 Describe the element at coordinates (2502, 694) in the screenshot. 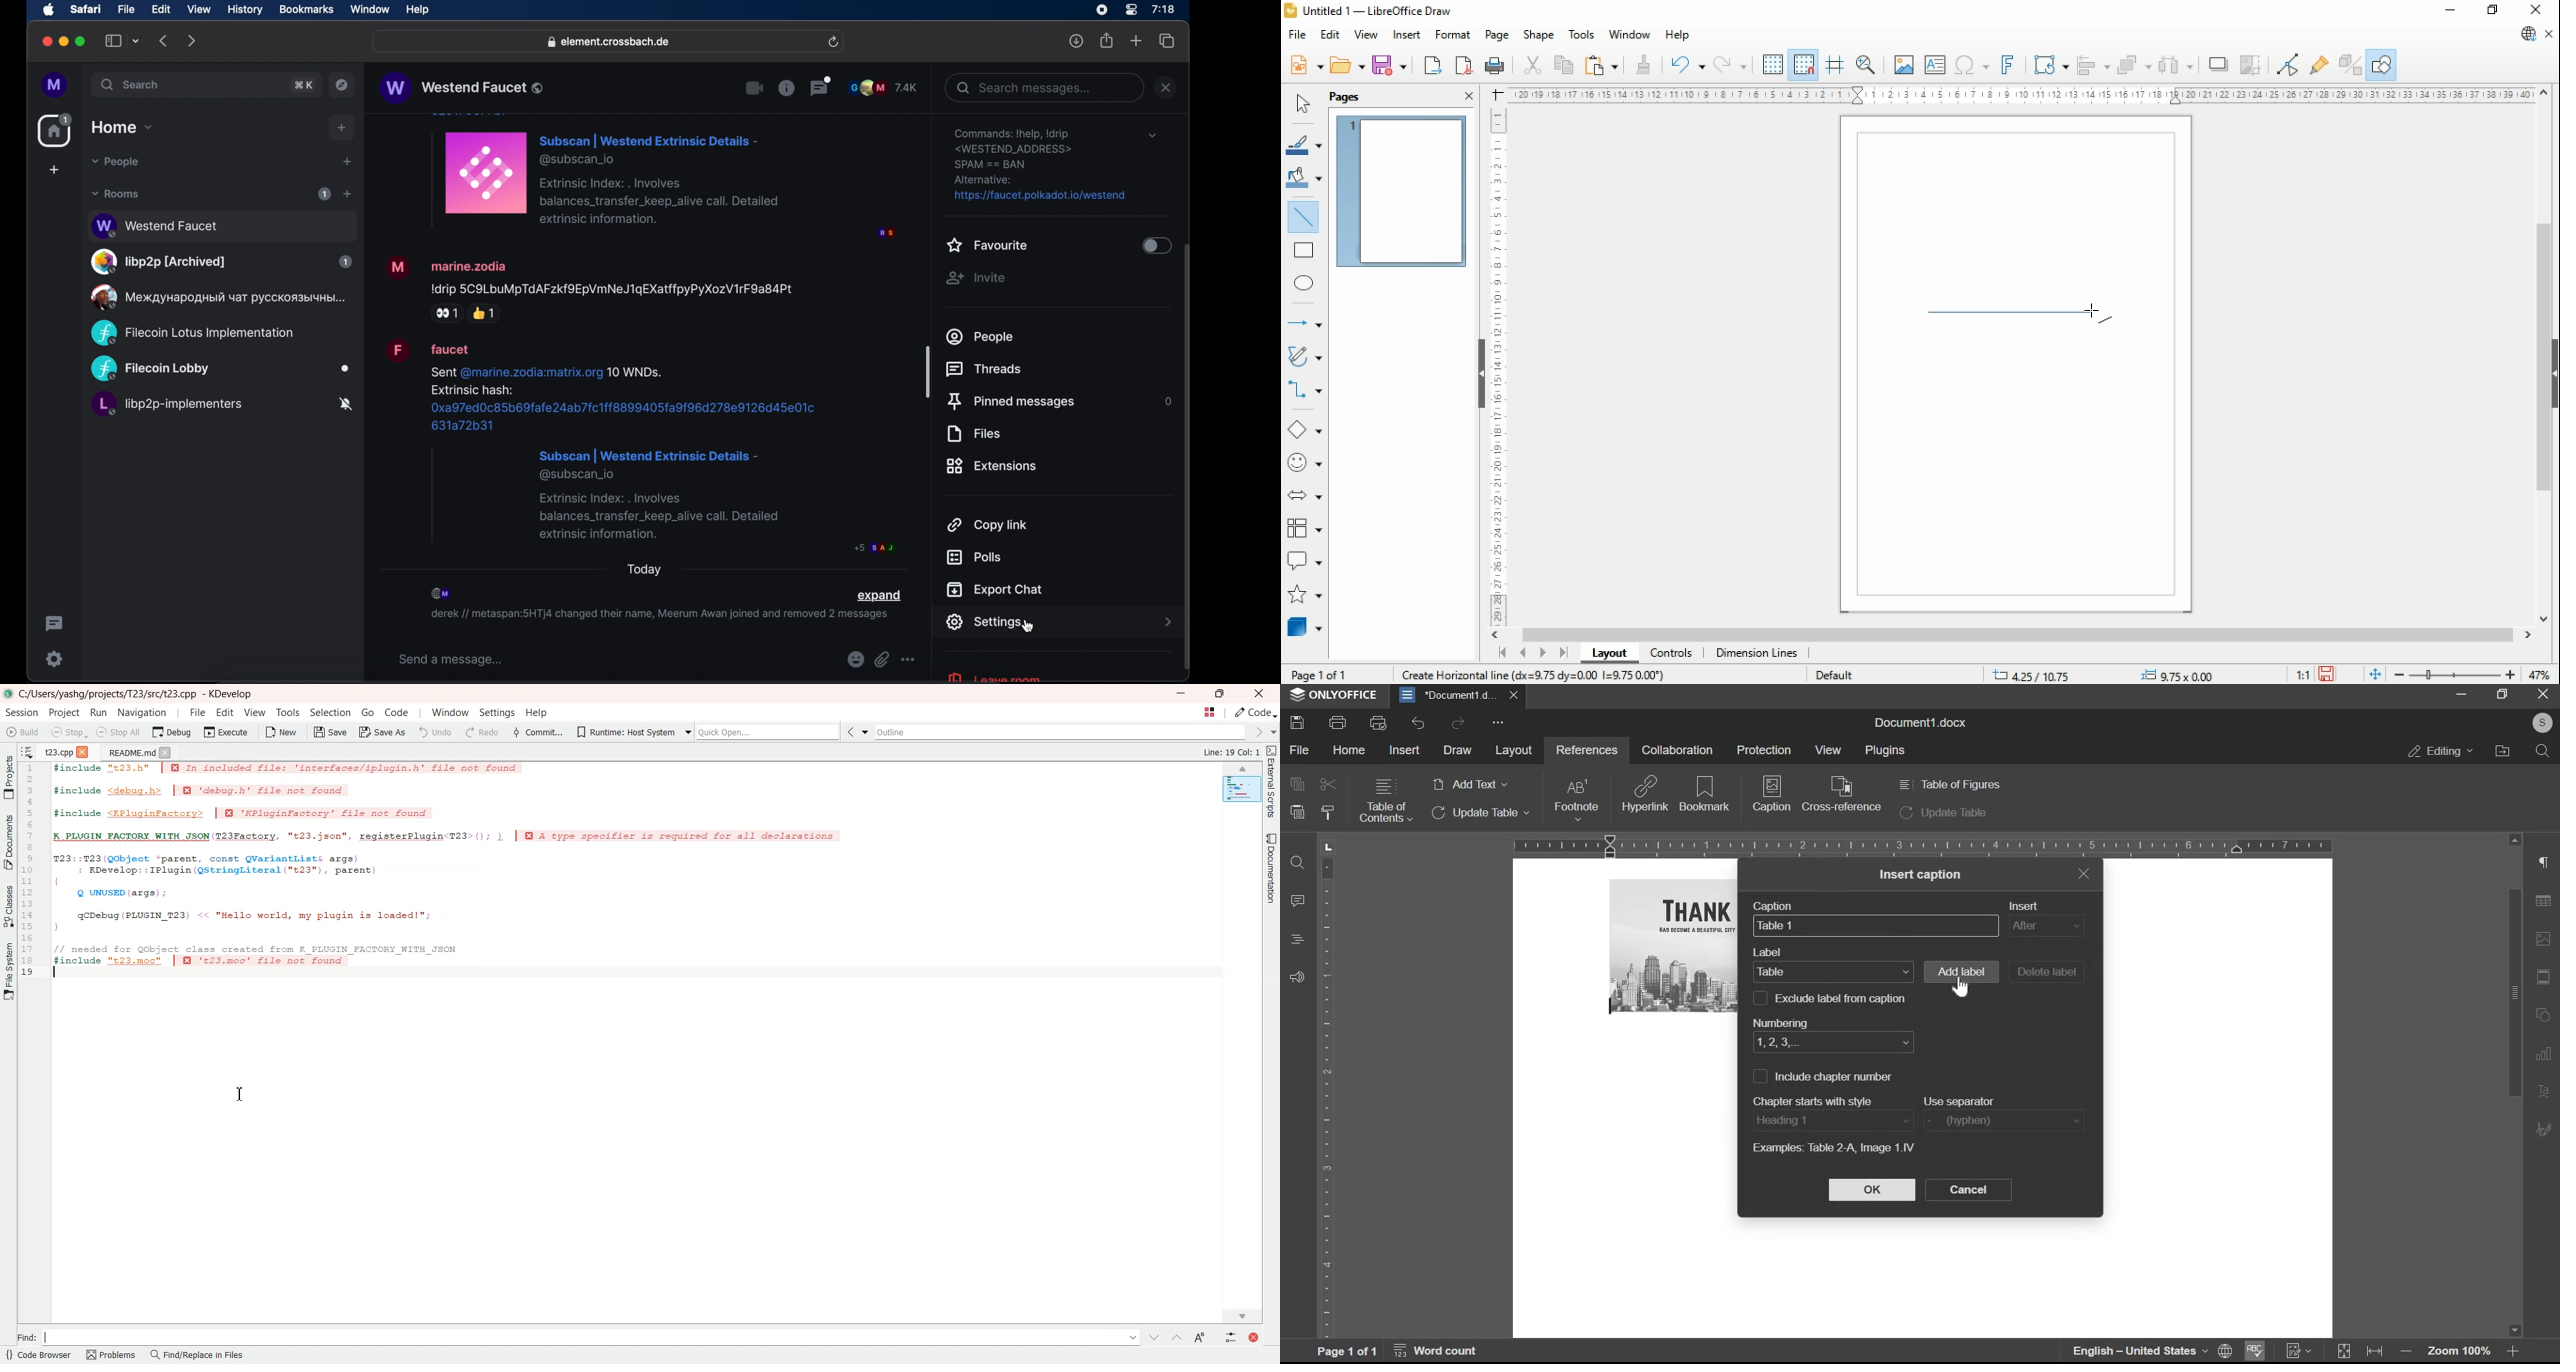

I see `fullscreen` at that location.